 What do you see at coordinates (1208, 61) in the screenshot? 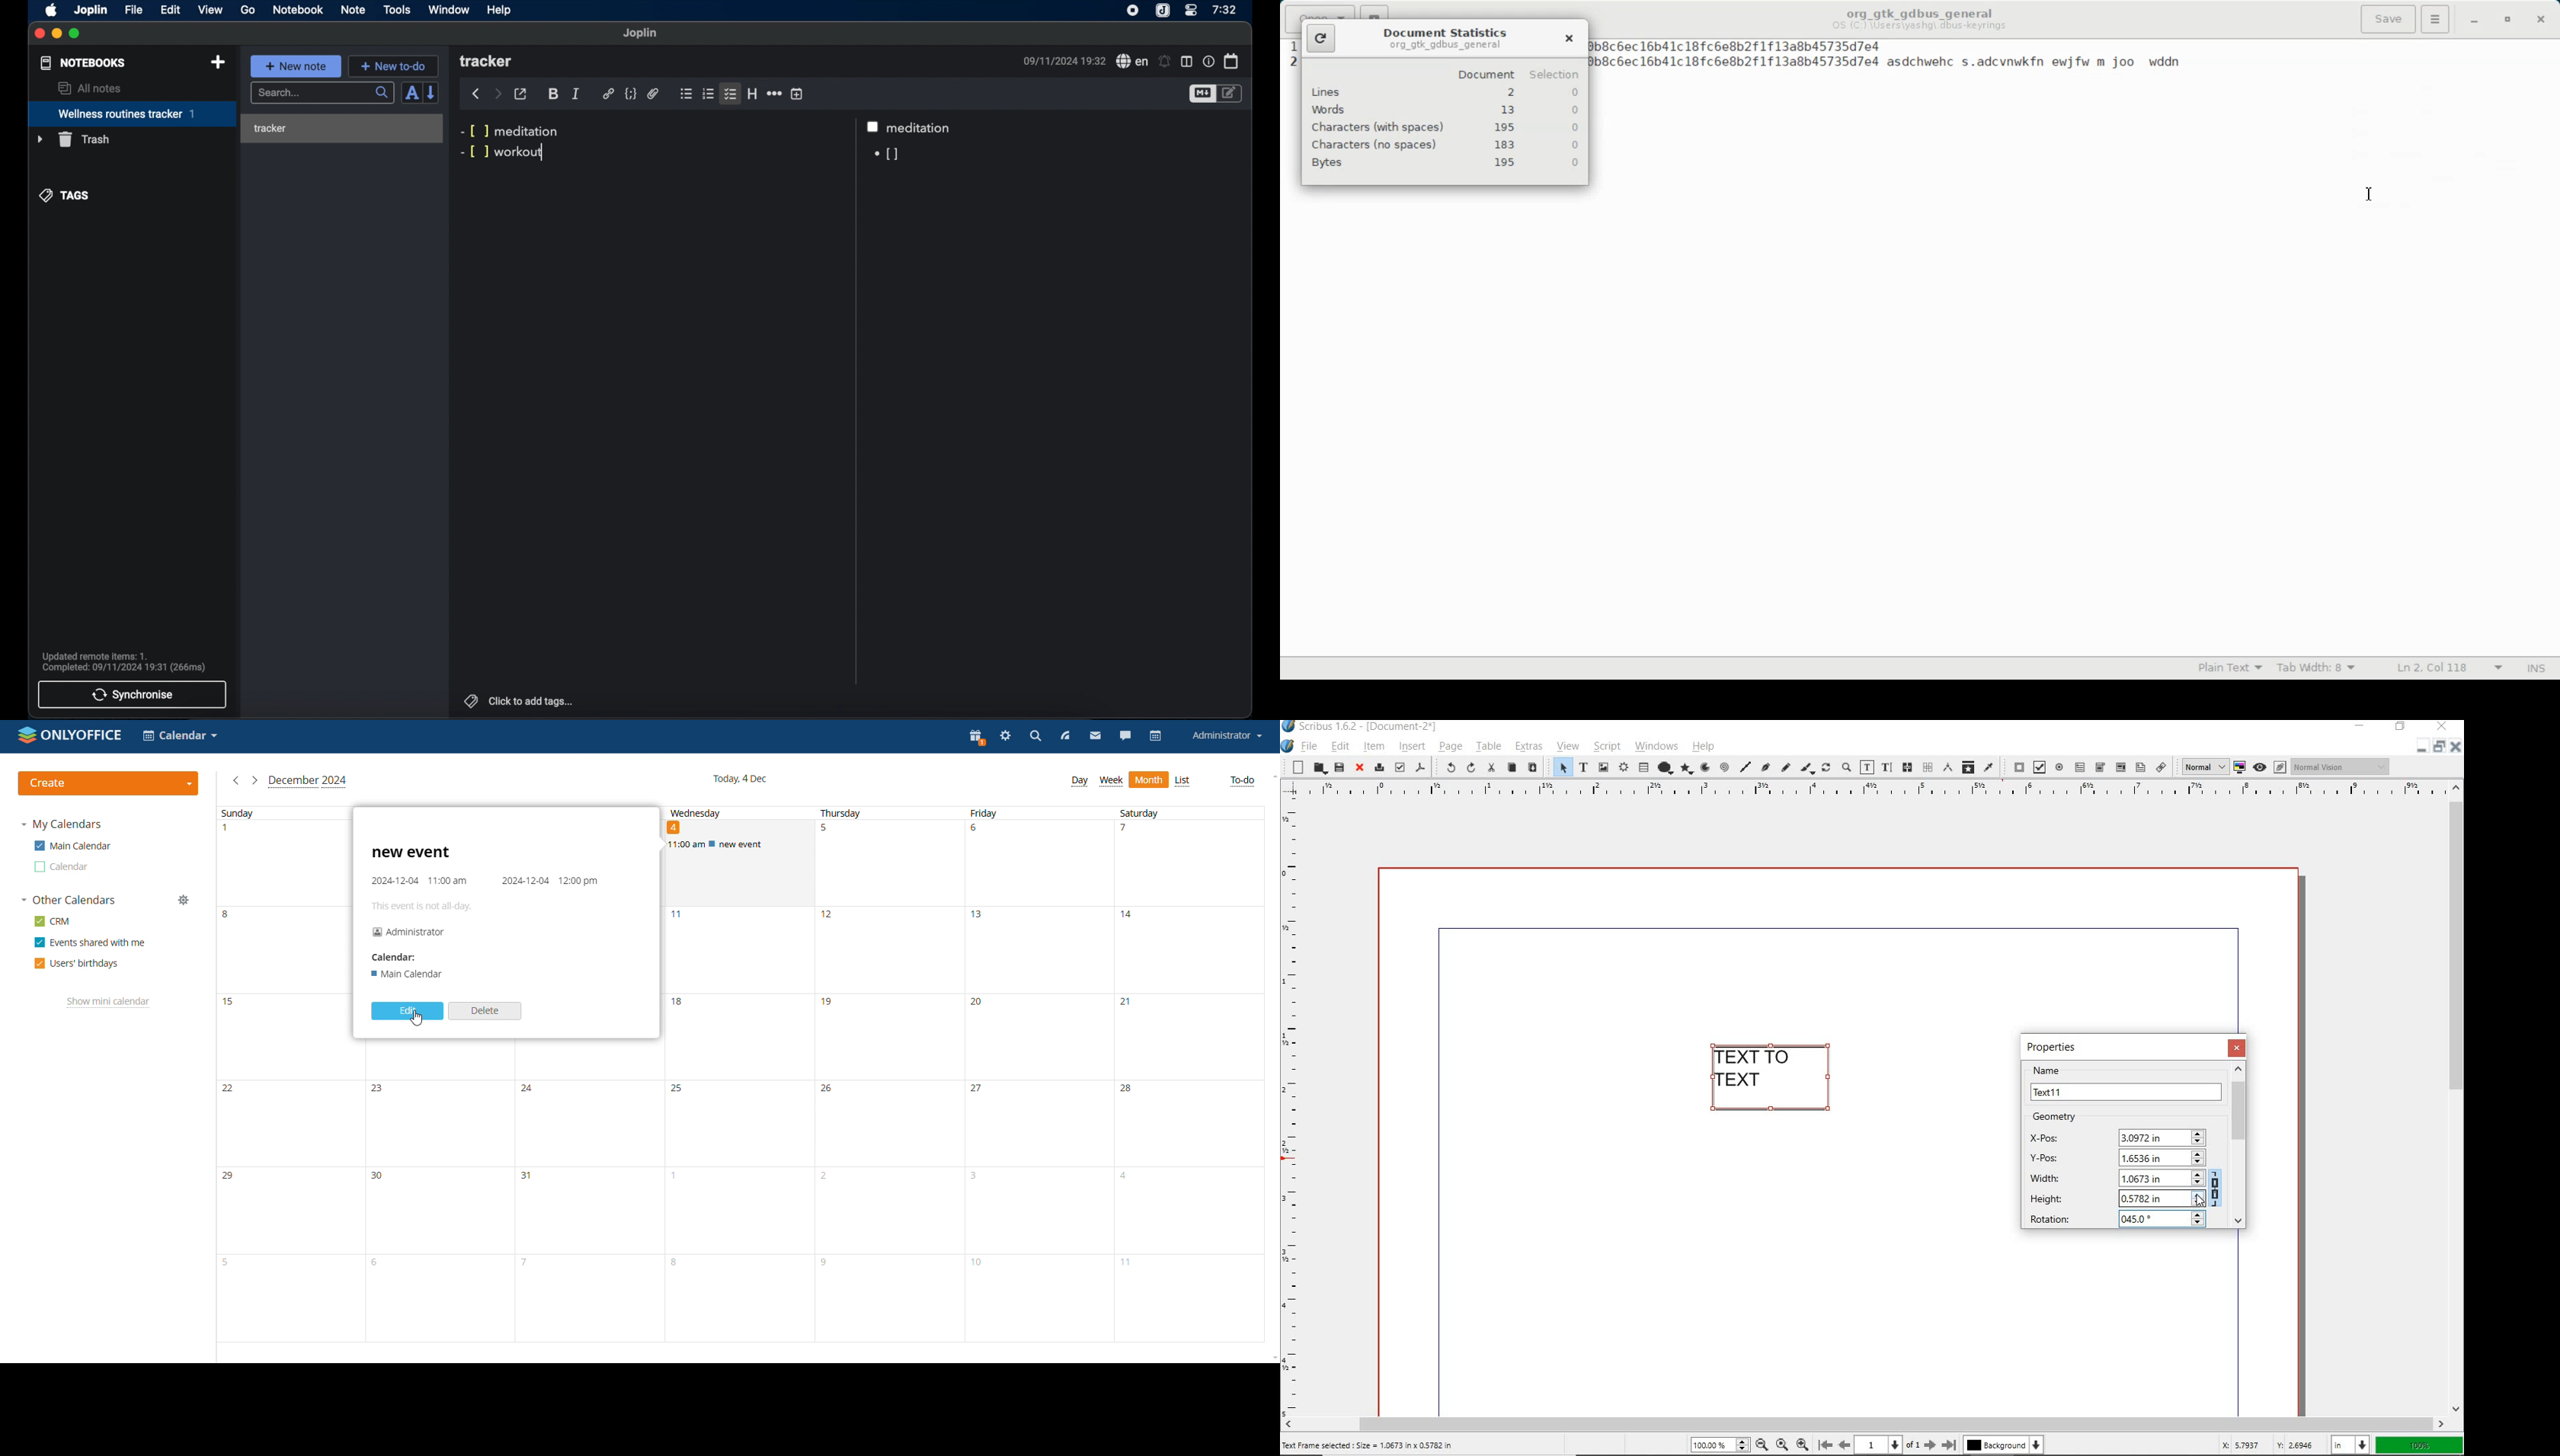
I see `note properties` at bounding box center [1208, 61].